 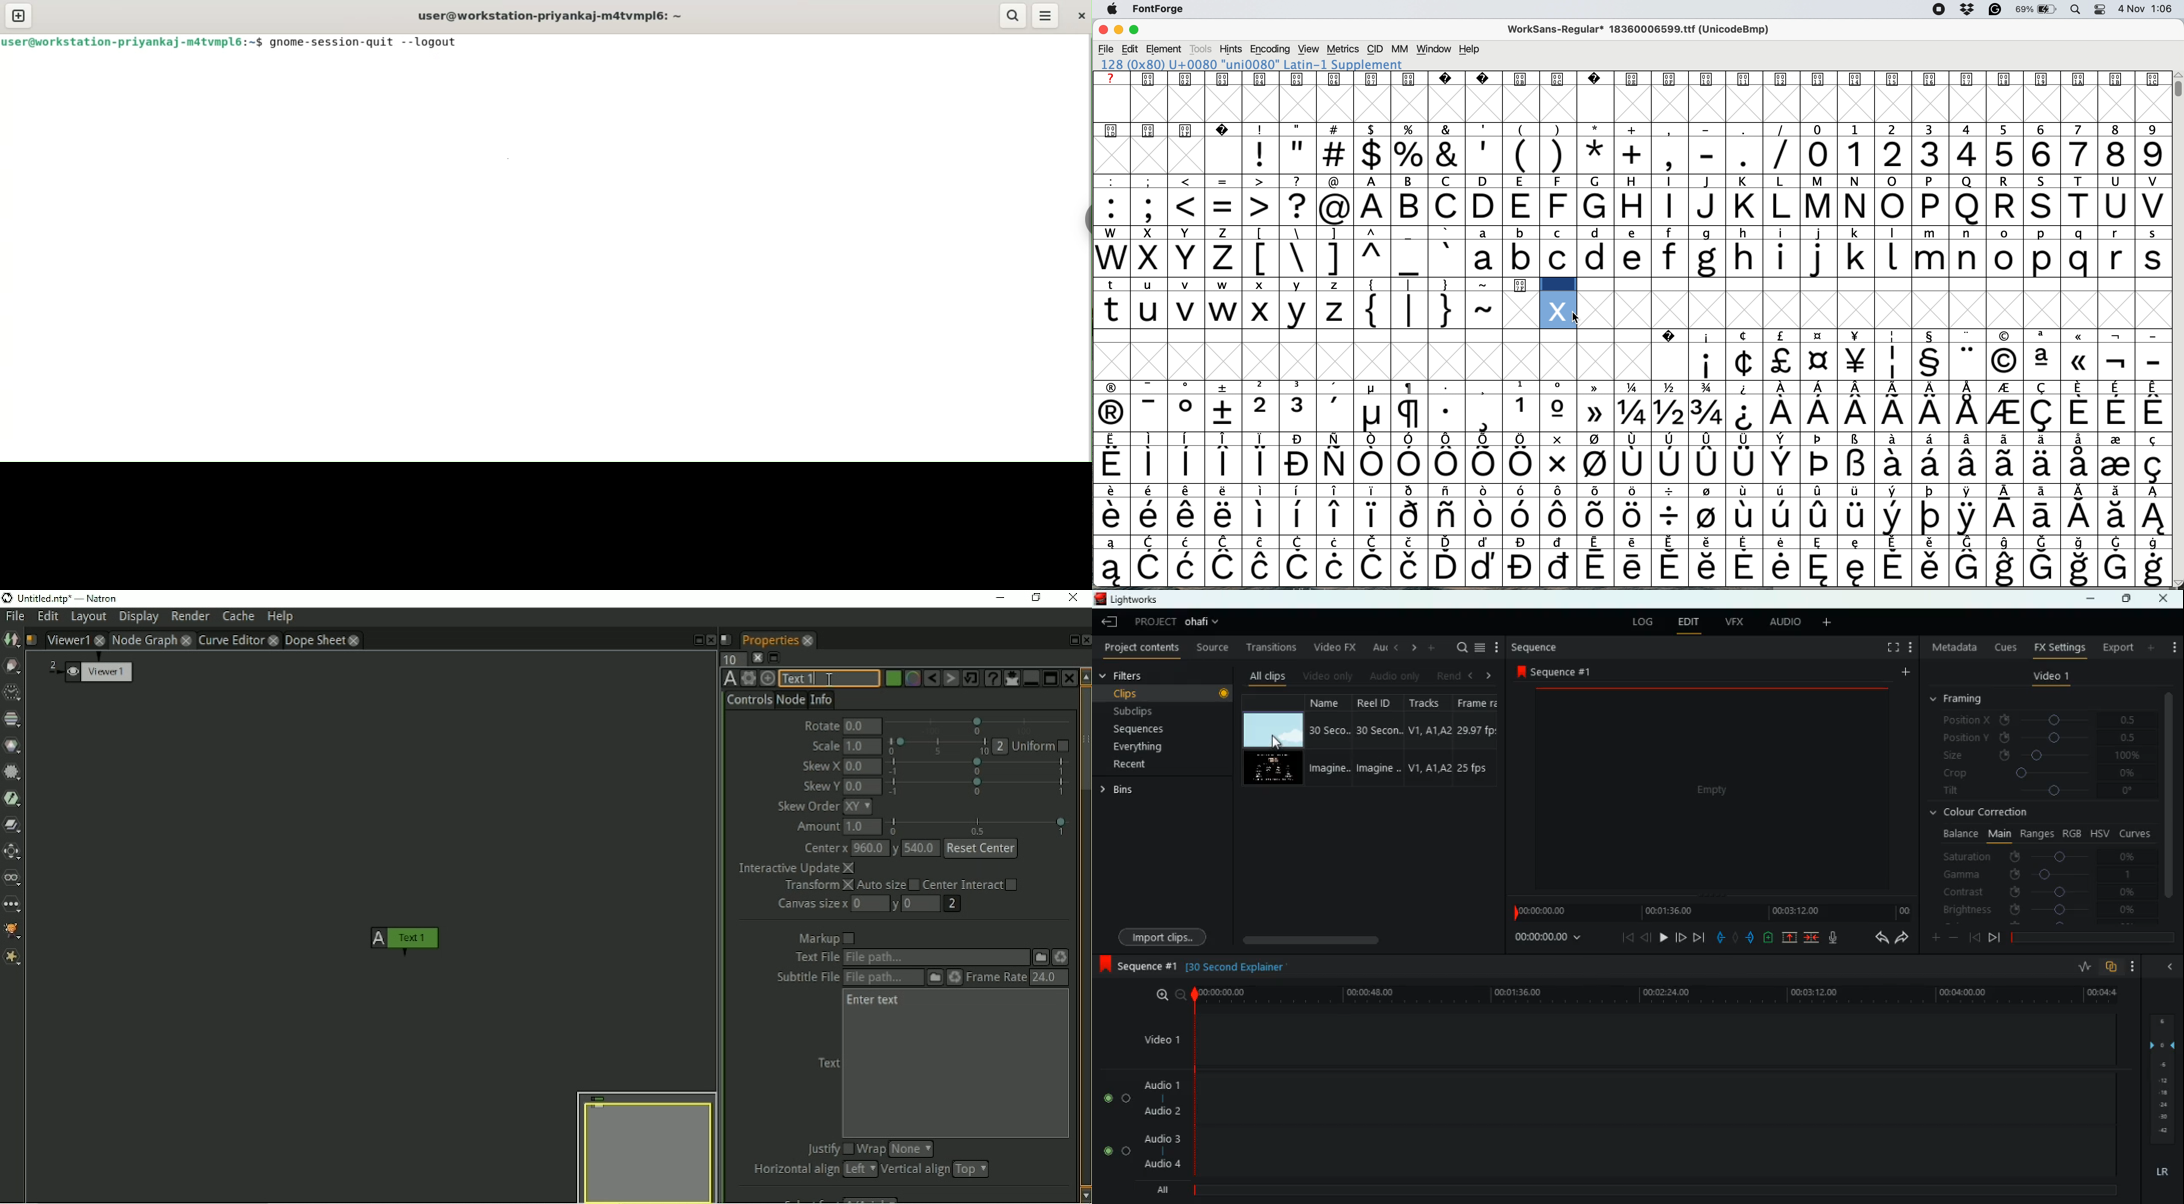 I want to click on edit, so click(x=1689, y=622).